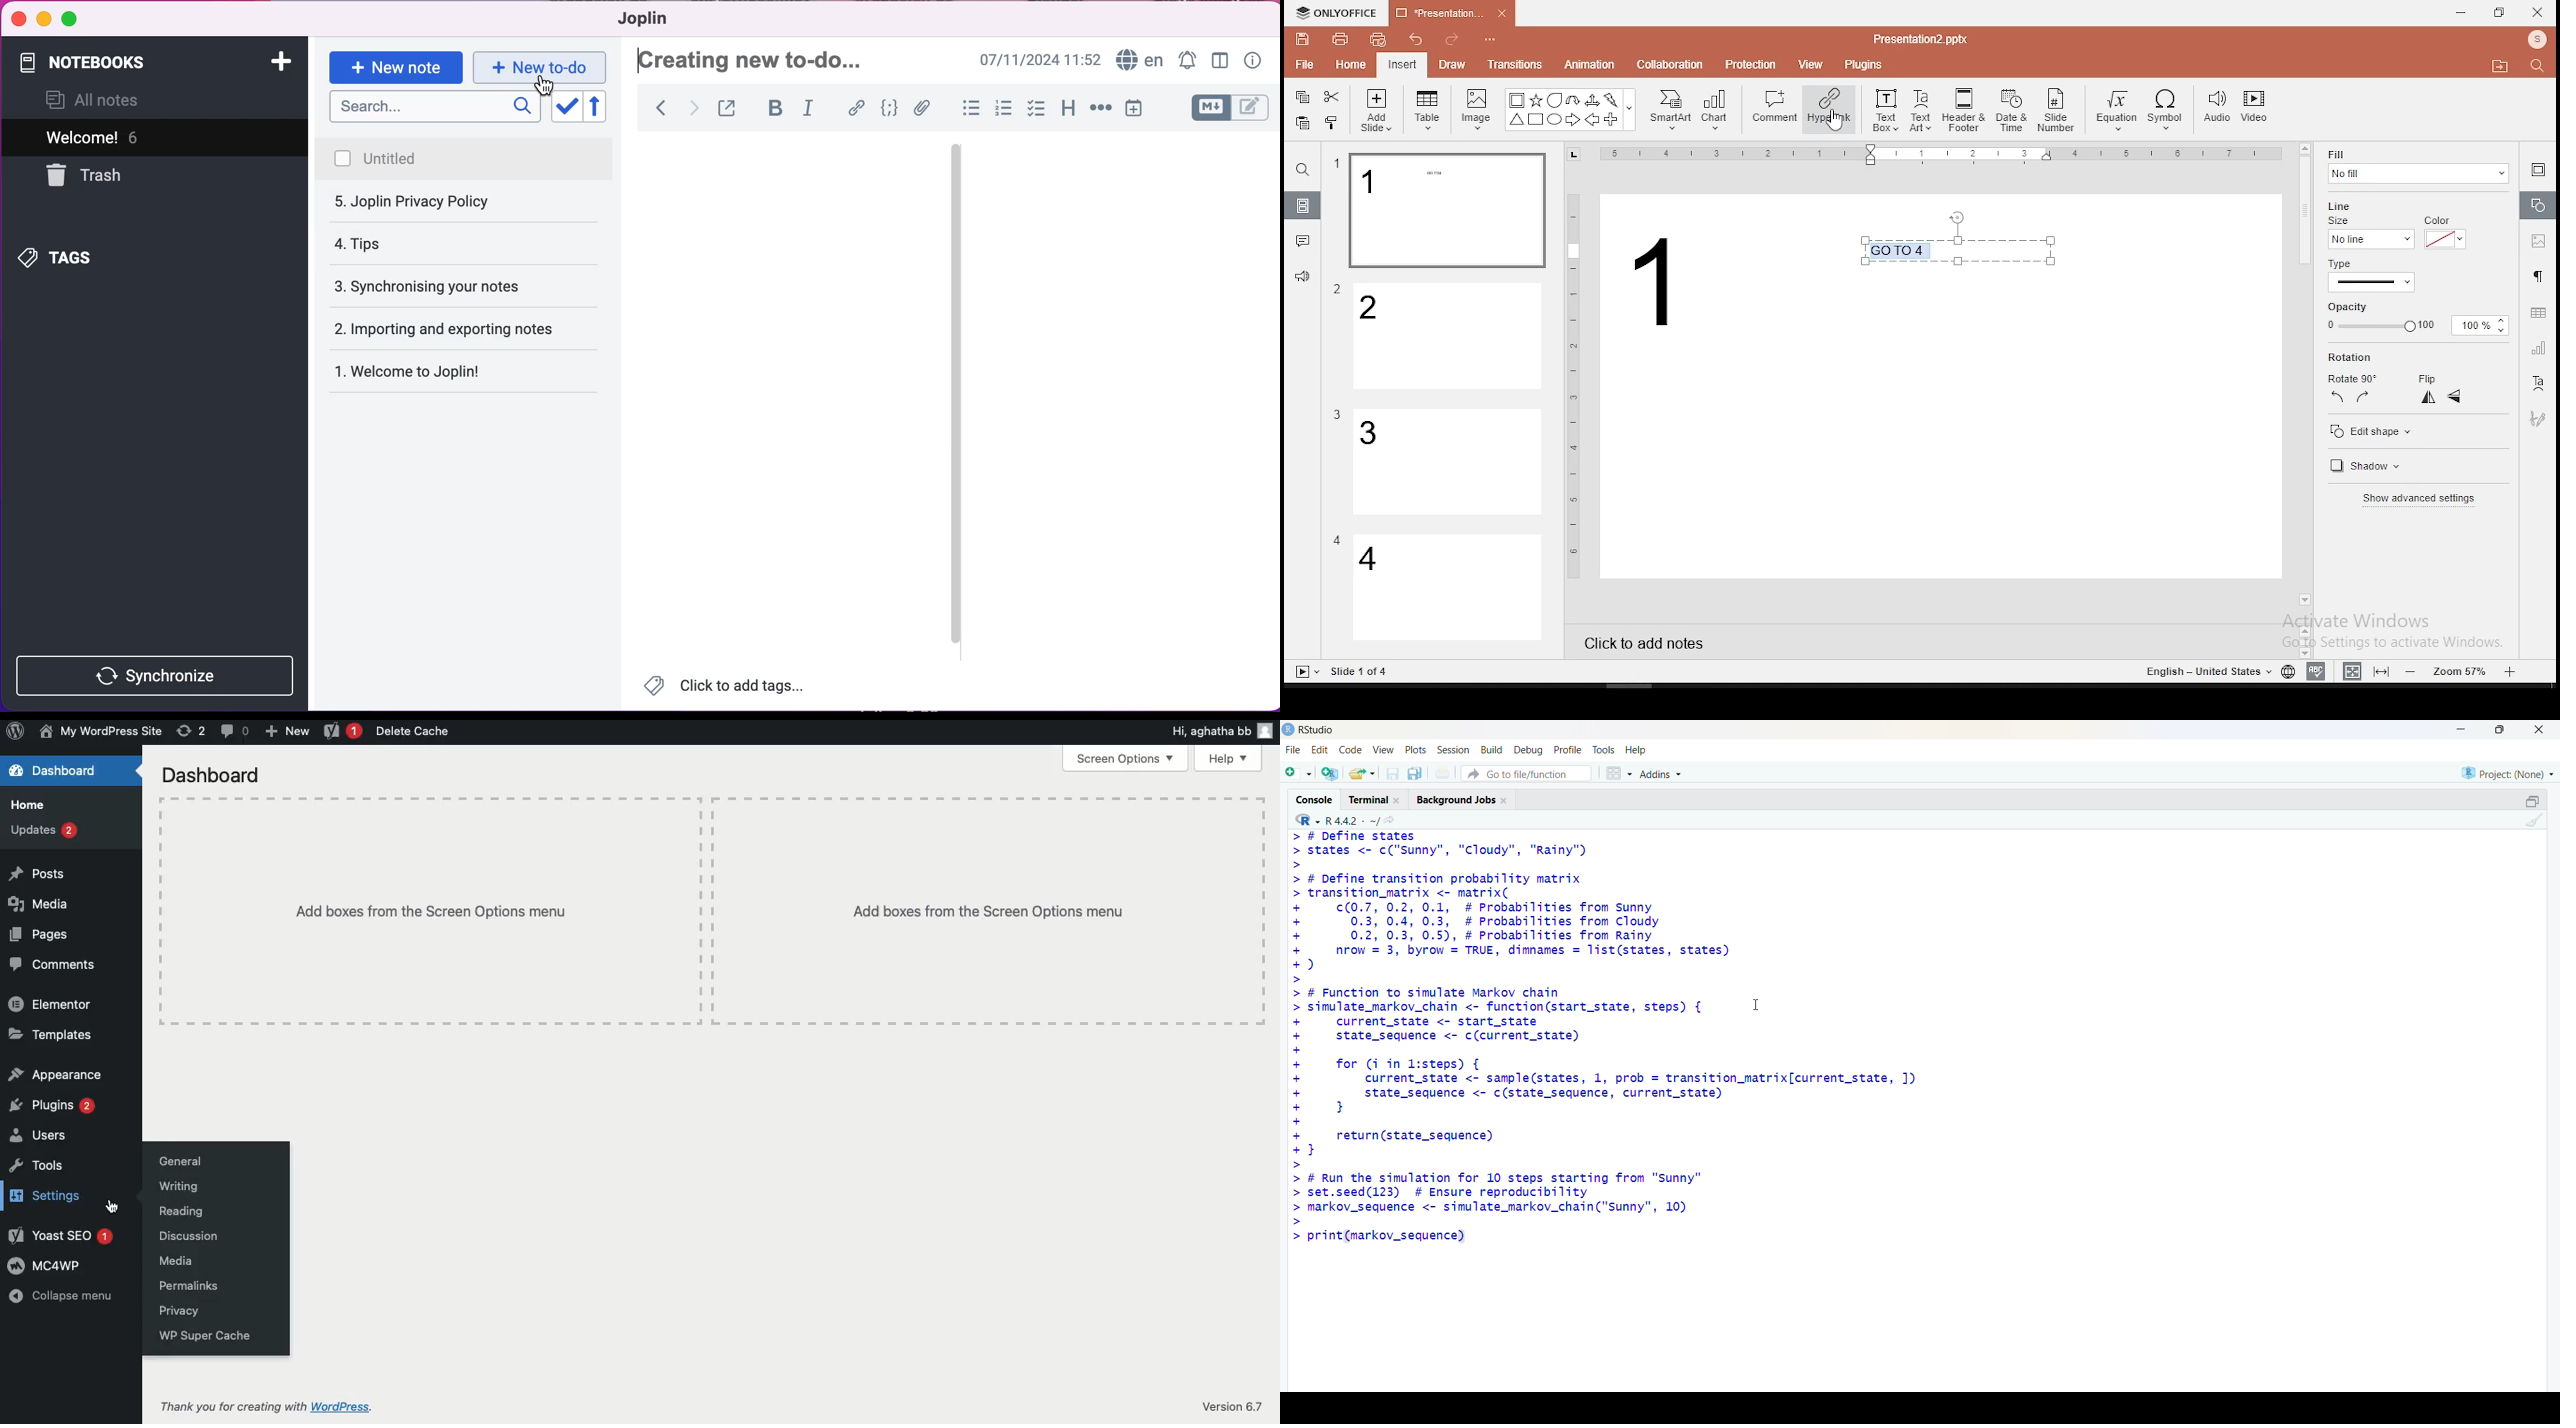 This screenshot has width=2576, height=1428. Describe the element at coordinates (1268, 730) in the screenshot. I see `user icon` at that location.